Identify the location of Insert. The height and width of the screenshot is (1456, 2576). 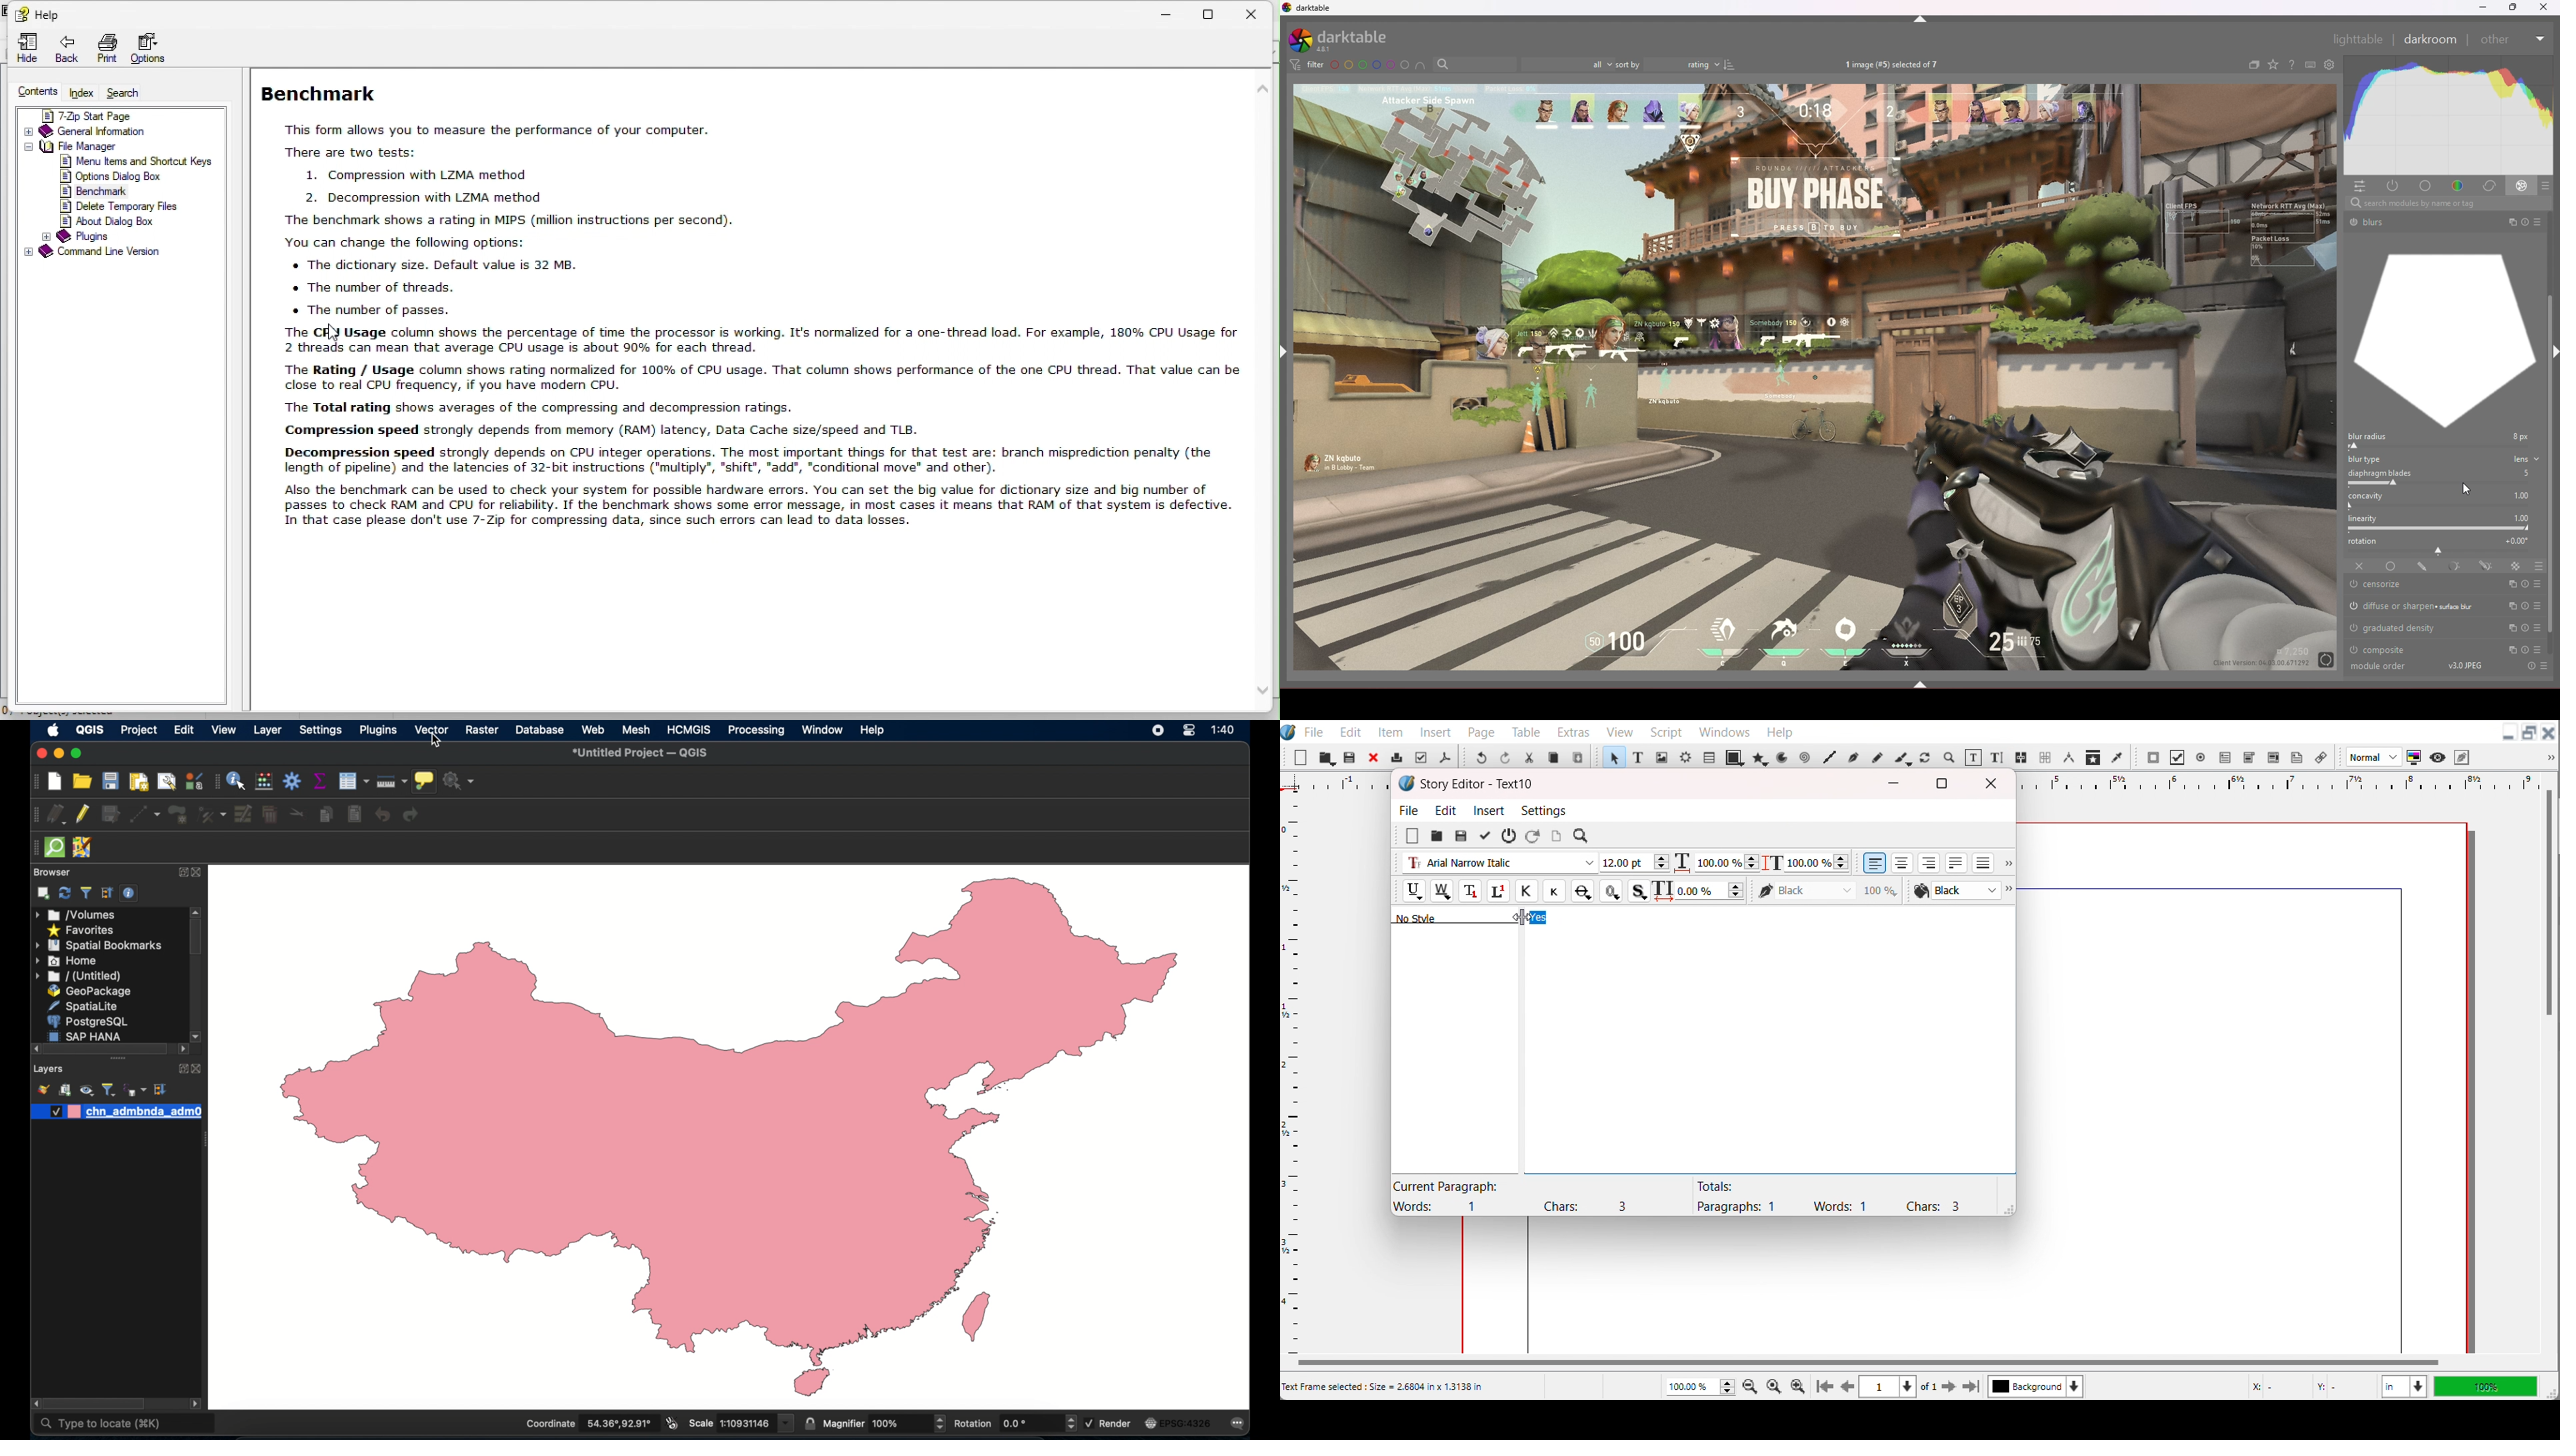
(1490, 810).